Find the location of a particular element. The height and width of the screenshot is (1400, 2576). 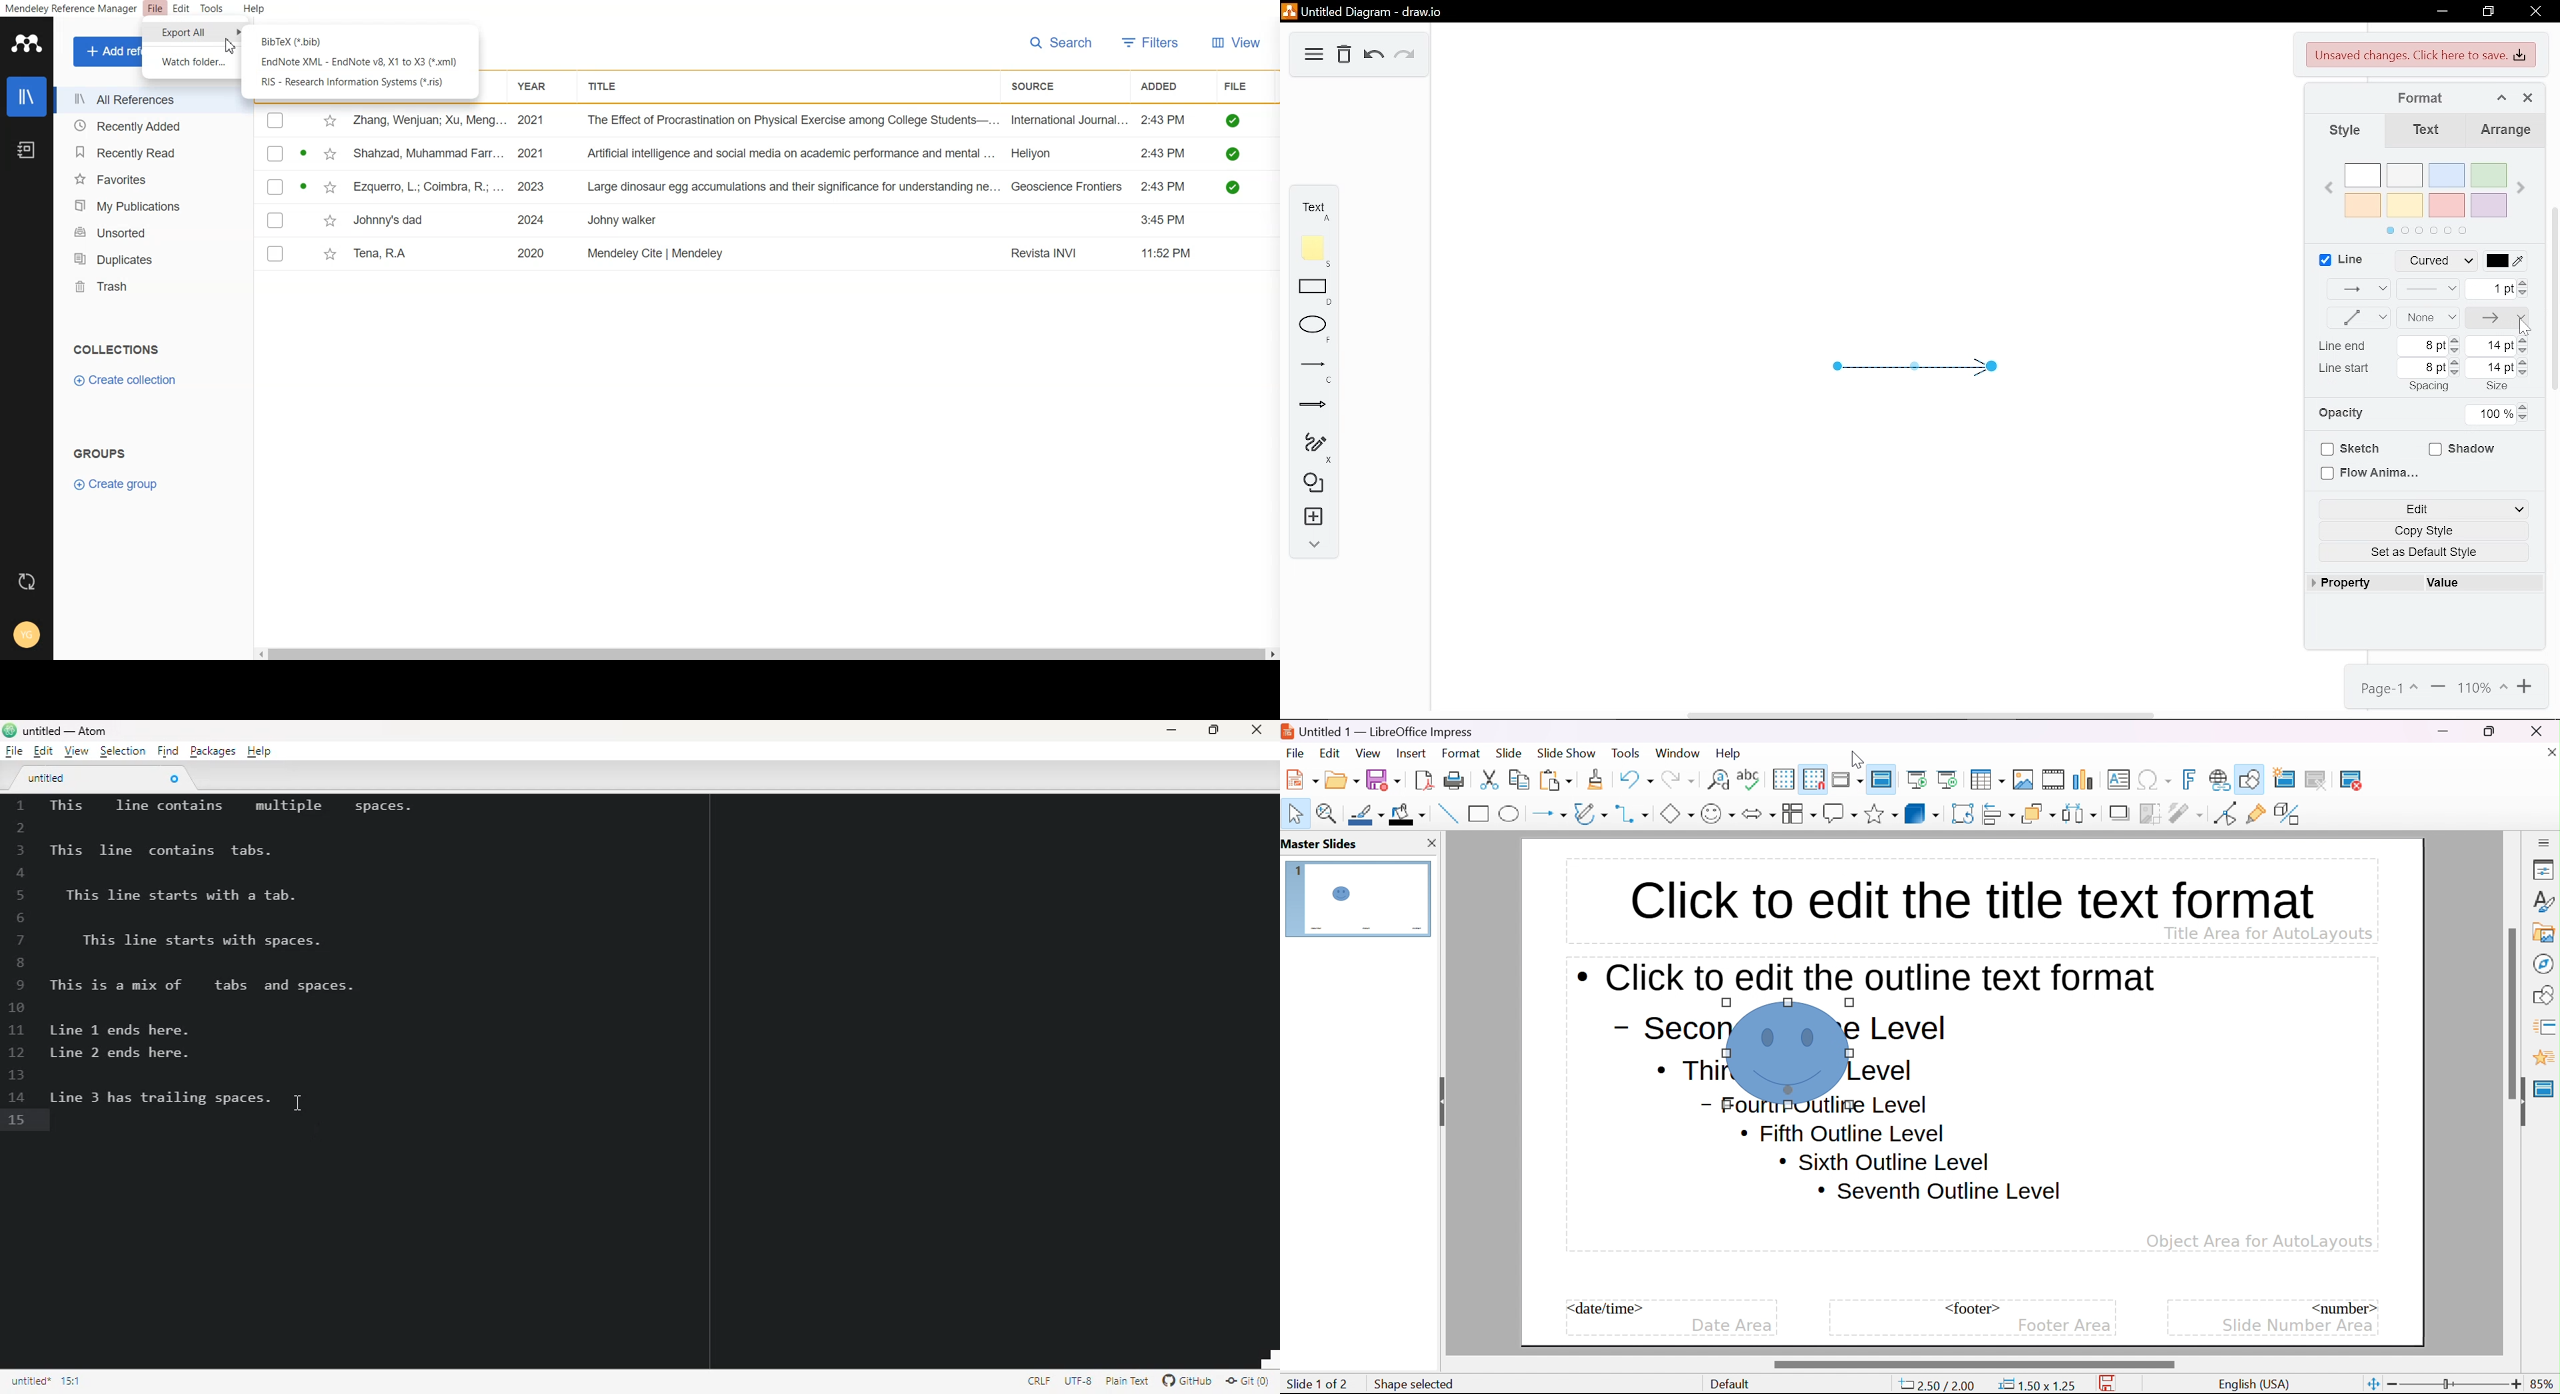

Recently Added is located at coordinates (147, 127).